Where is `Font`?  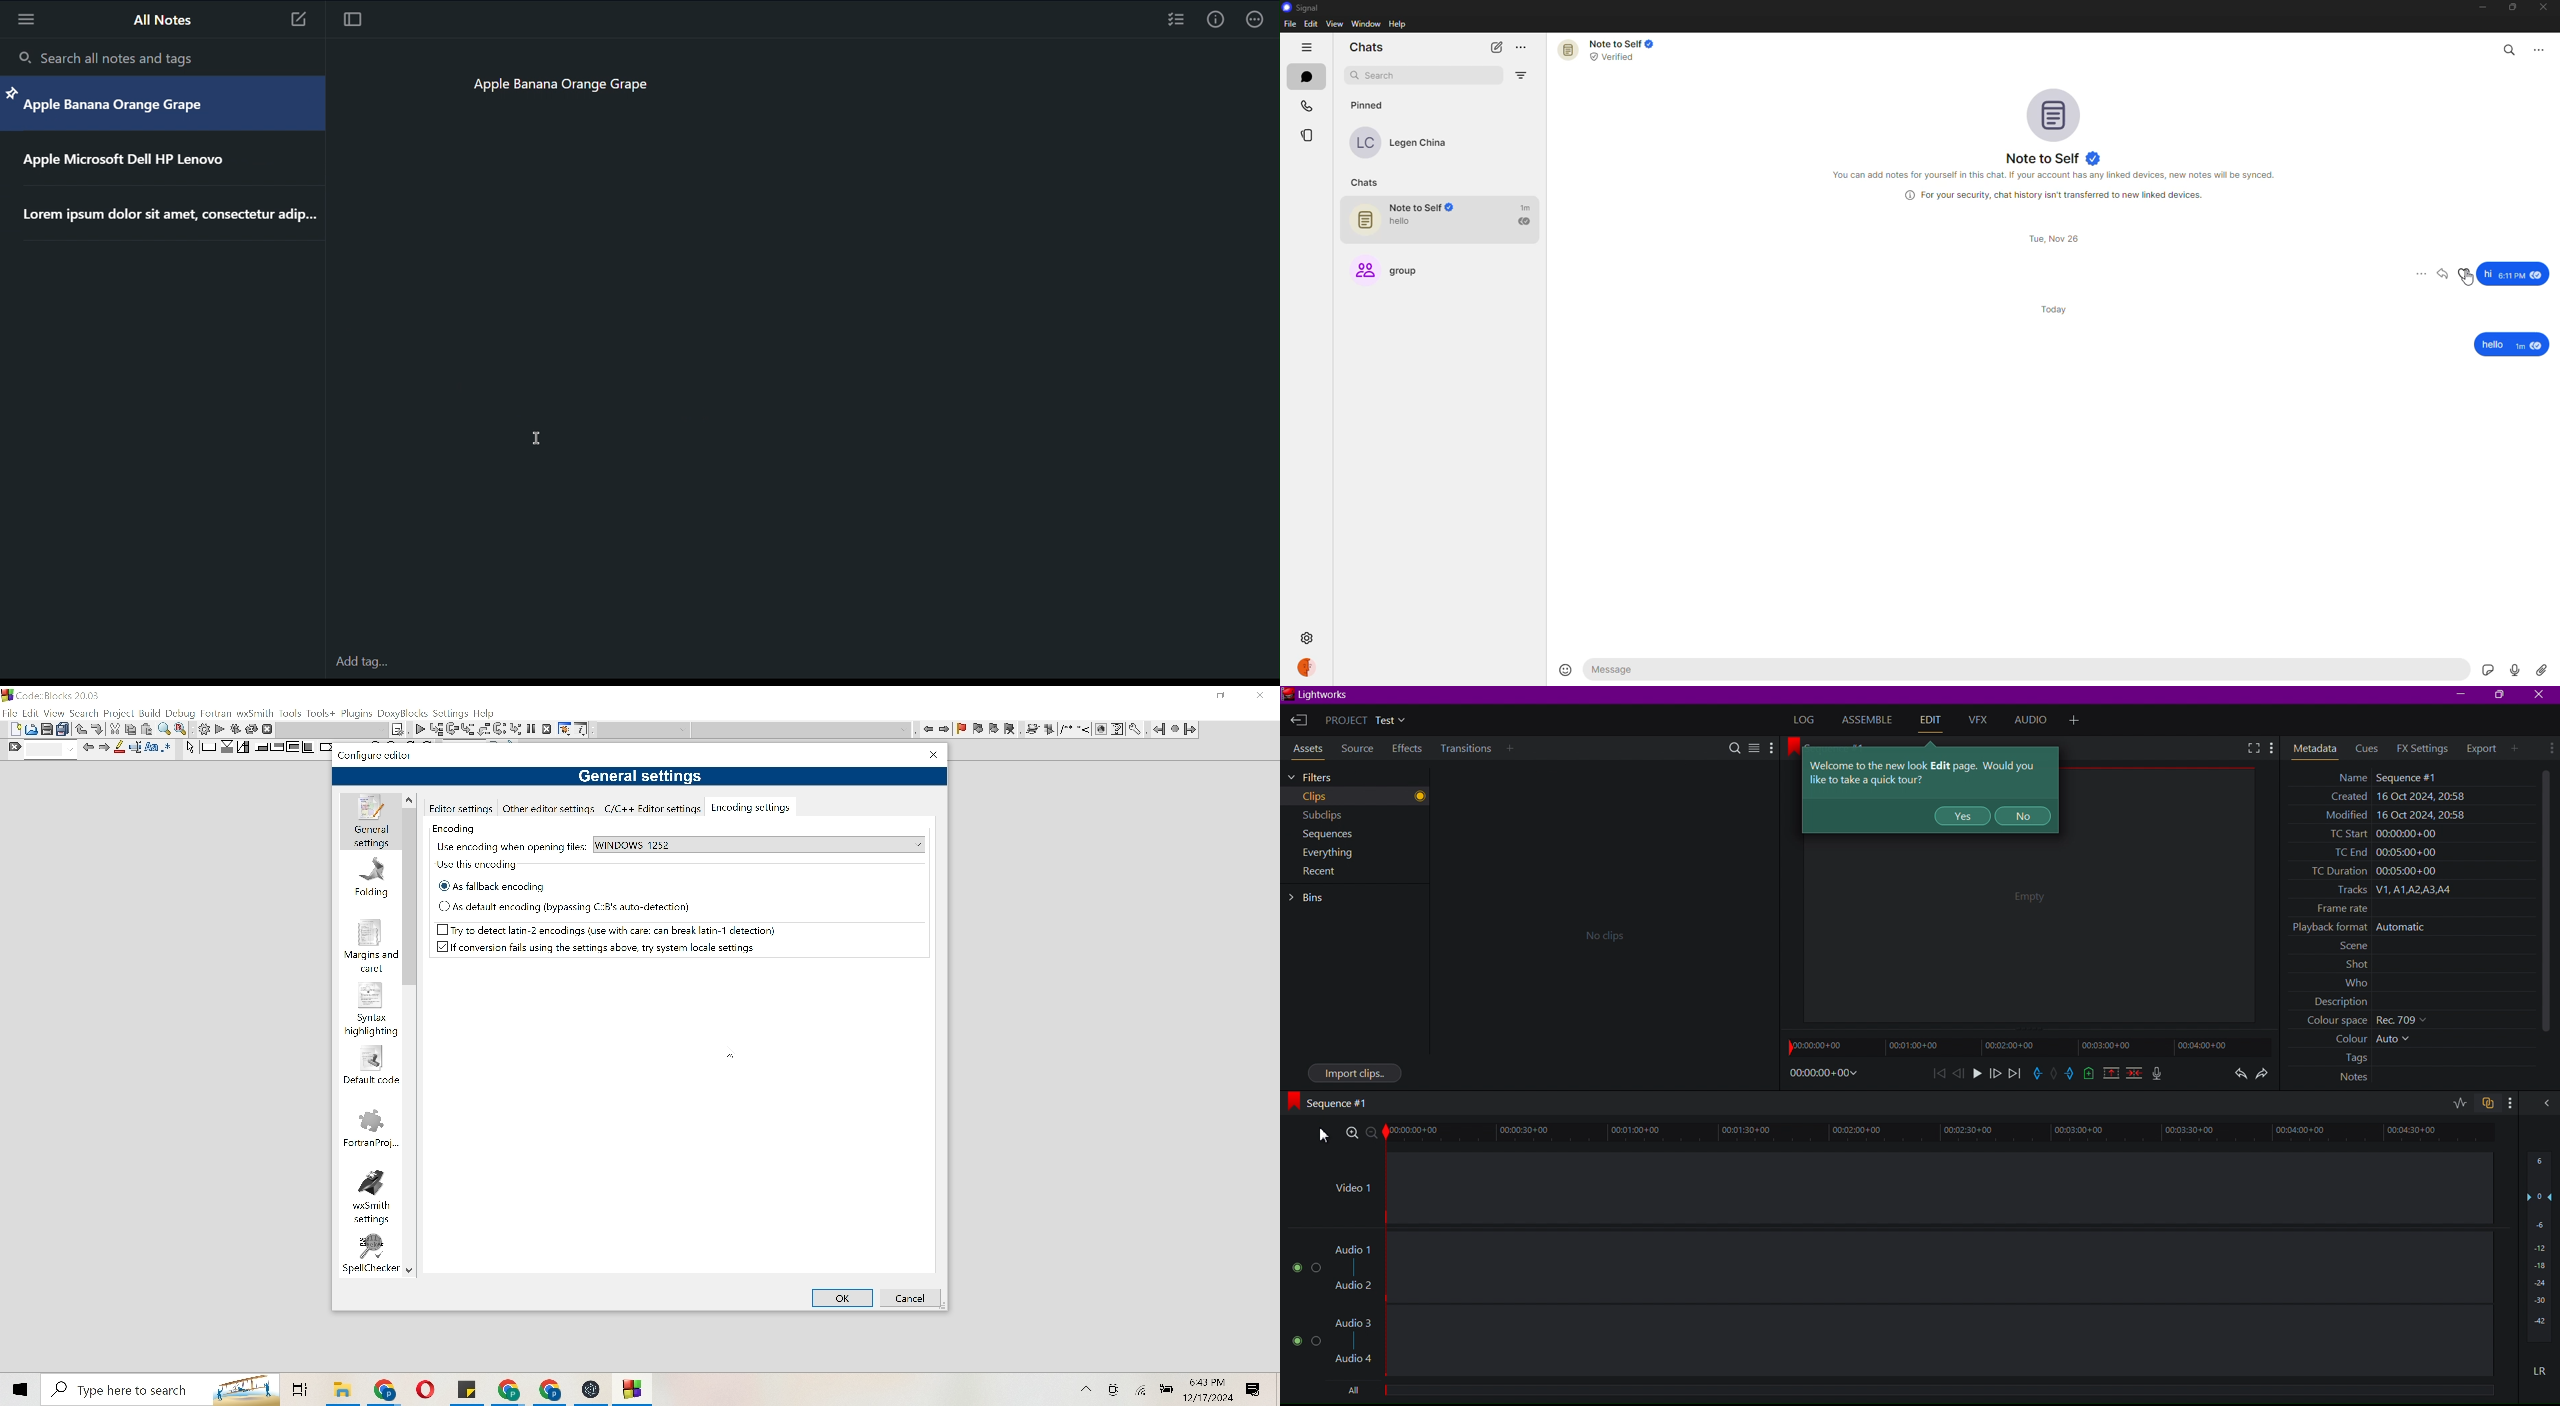 Font is located at coordinates (153, 748).